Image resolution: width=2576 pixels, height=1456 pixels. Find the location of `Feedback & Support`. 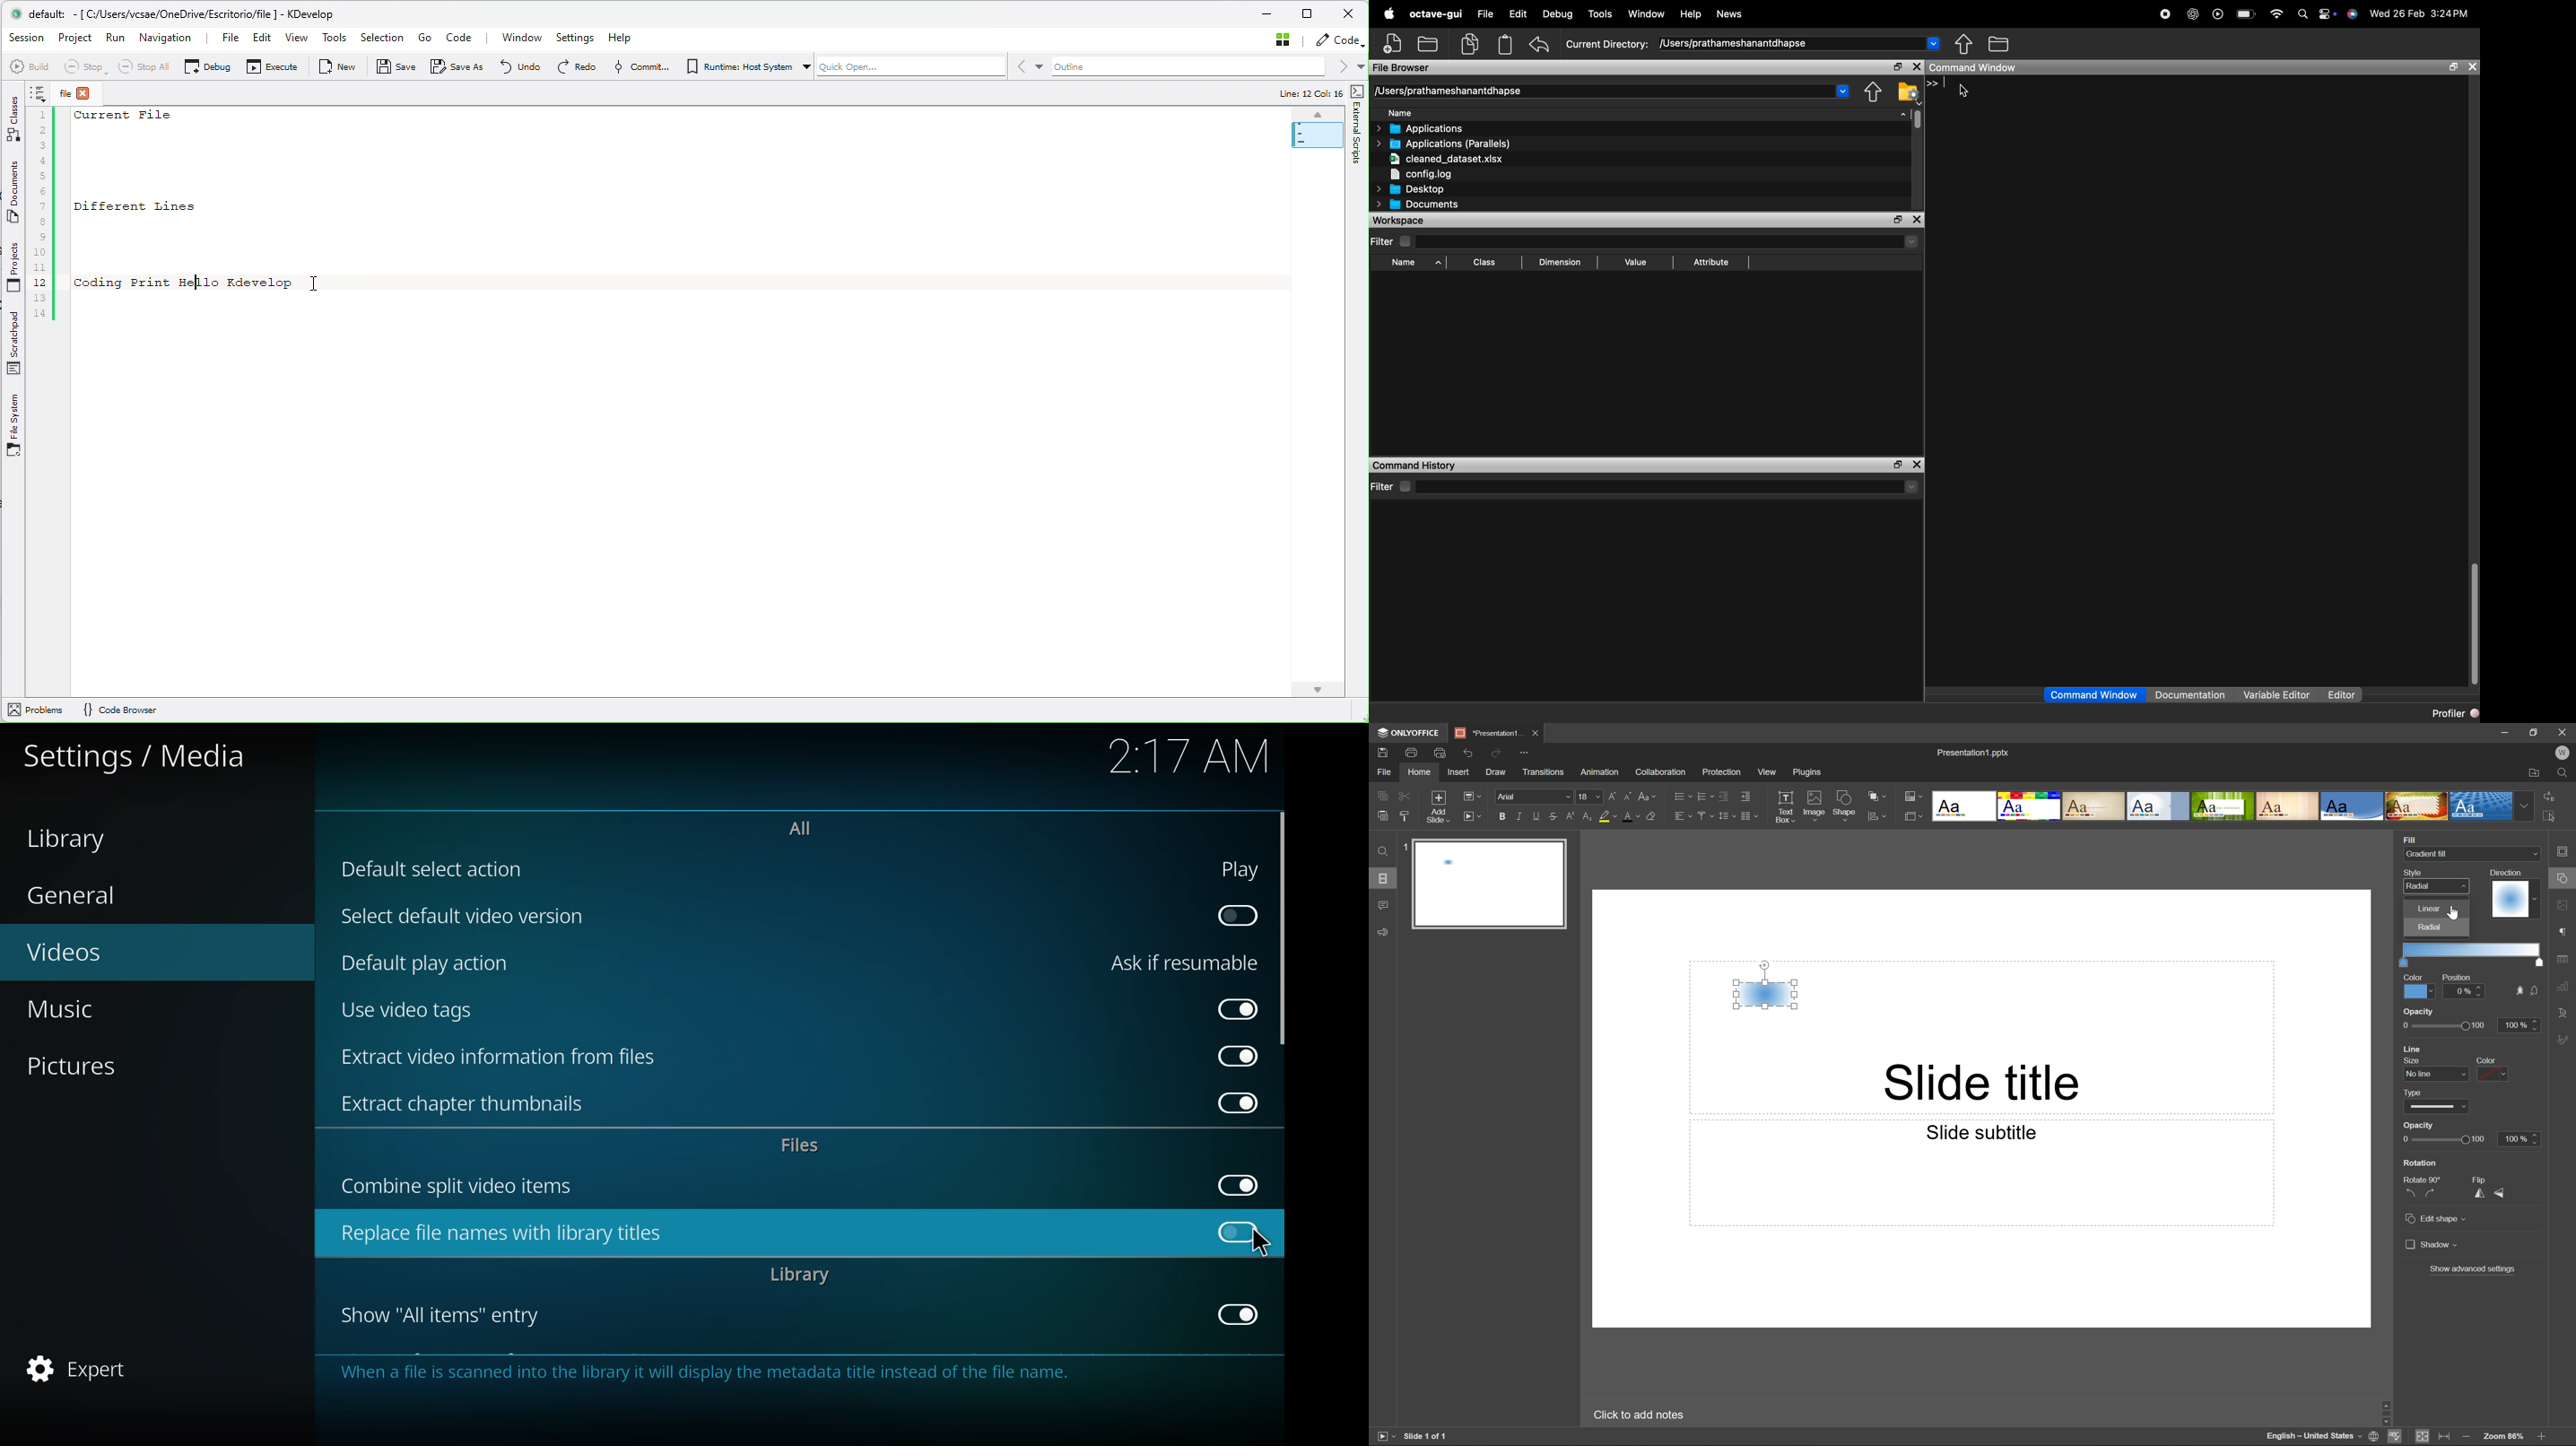

Feedback & Support is located at coordinates (1384, 932).